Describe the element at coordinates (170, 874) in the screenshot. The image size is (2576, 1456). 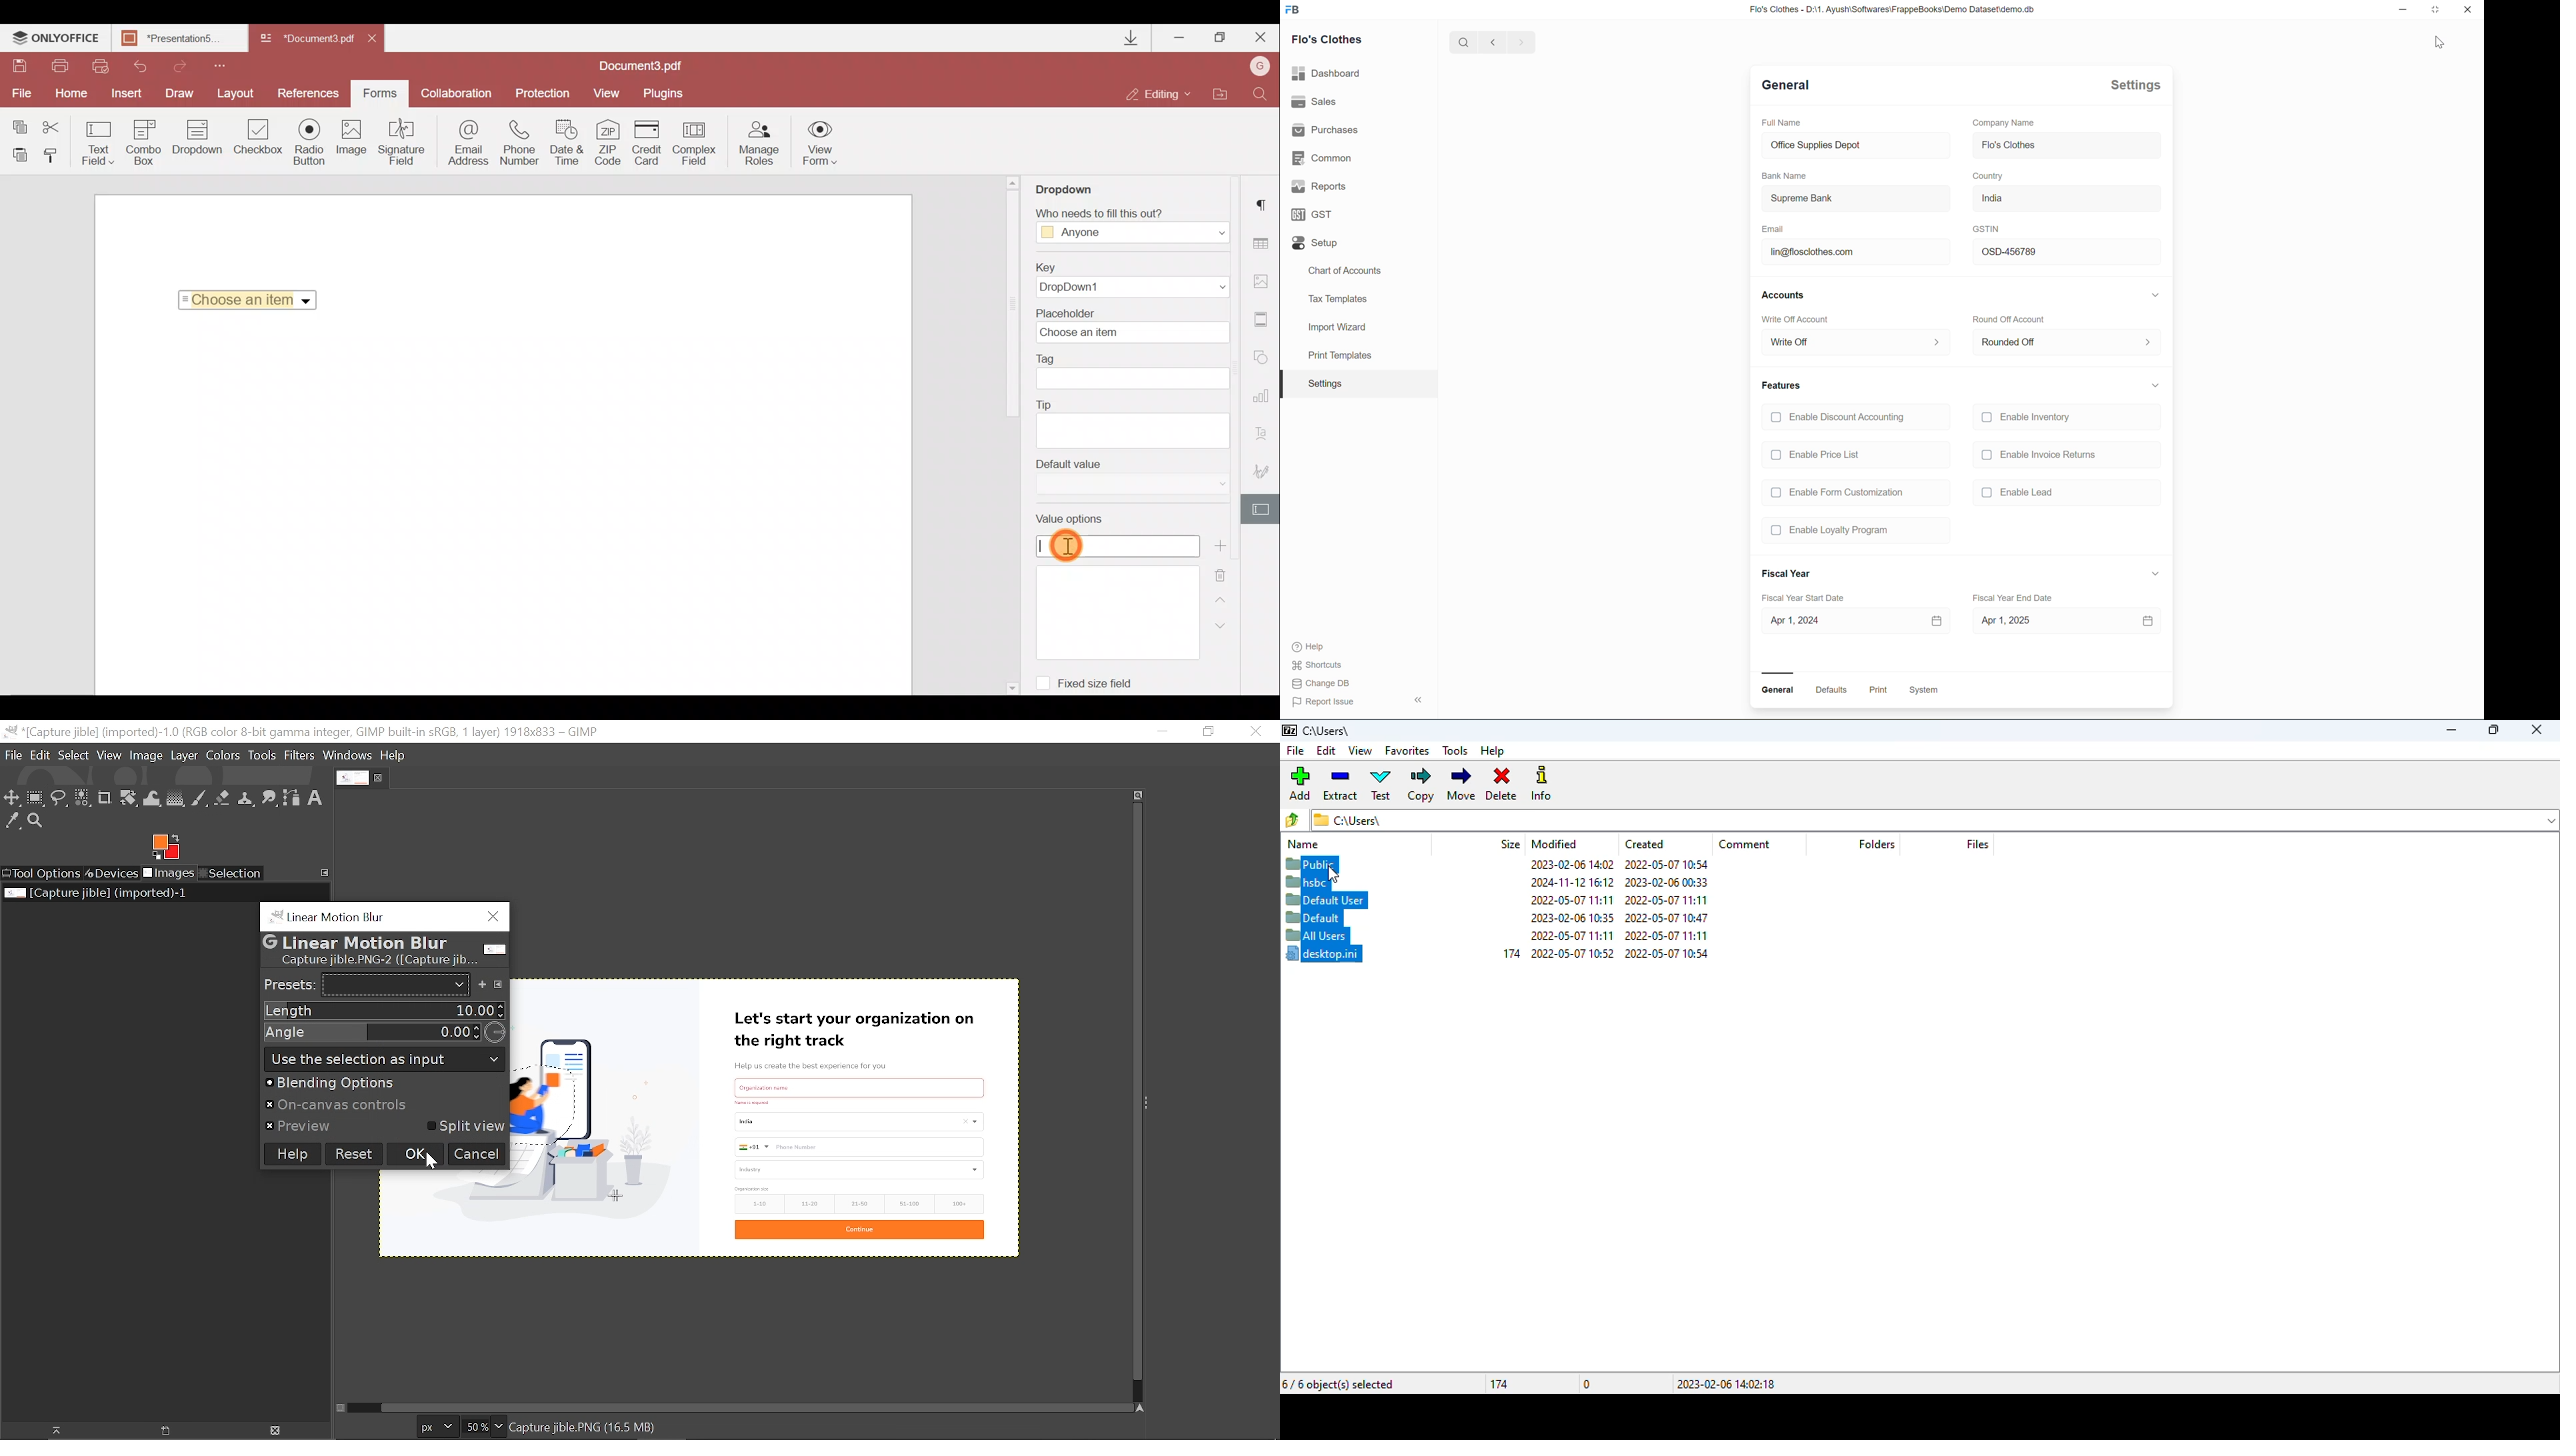
I see `Images` at that location.